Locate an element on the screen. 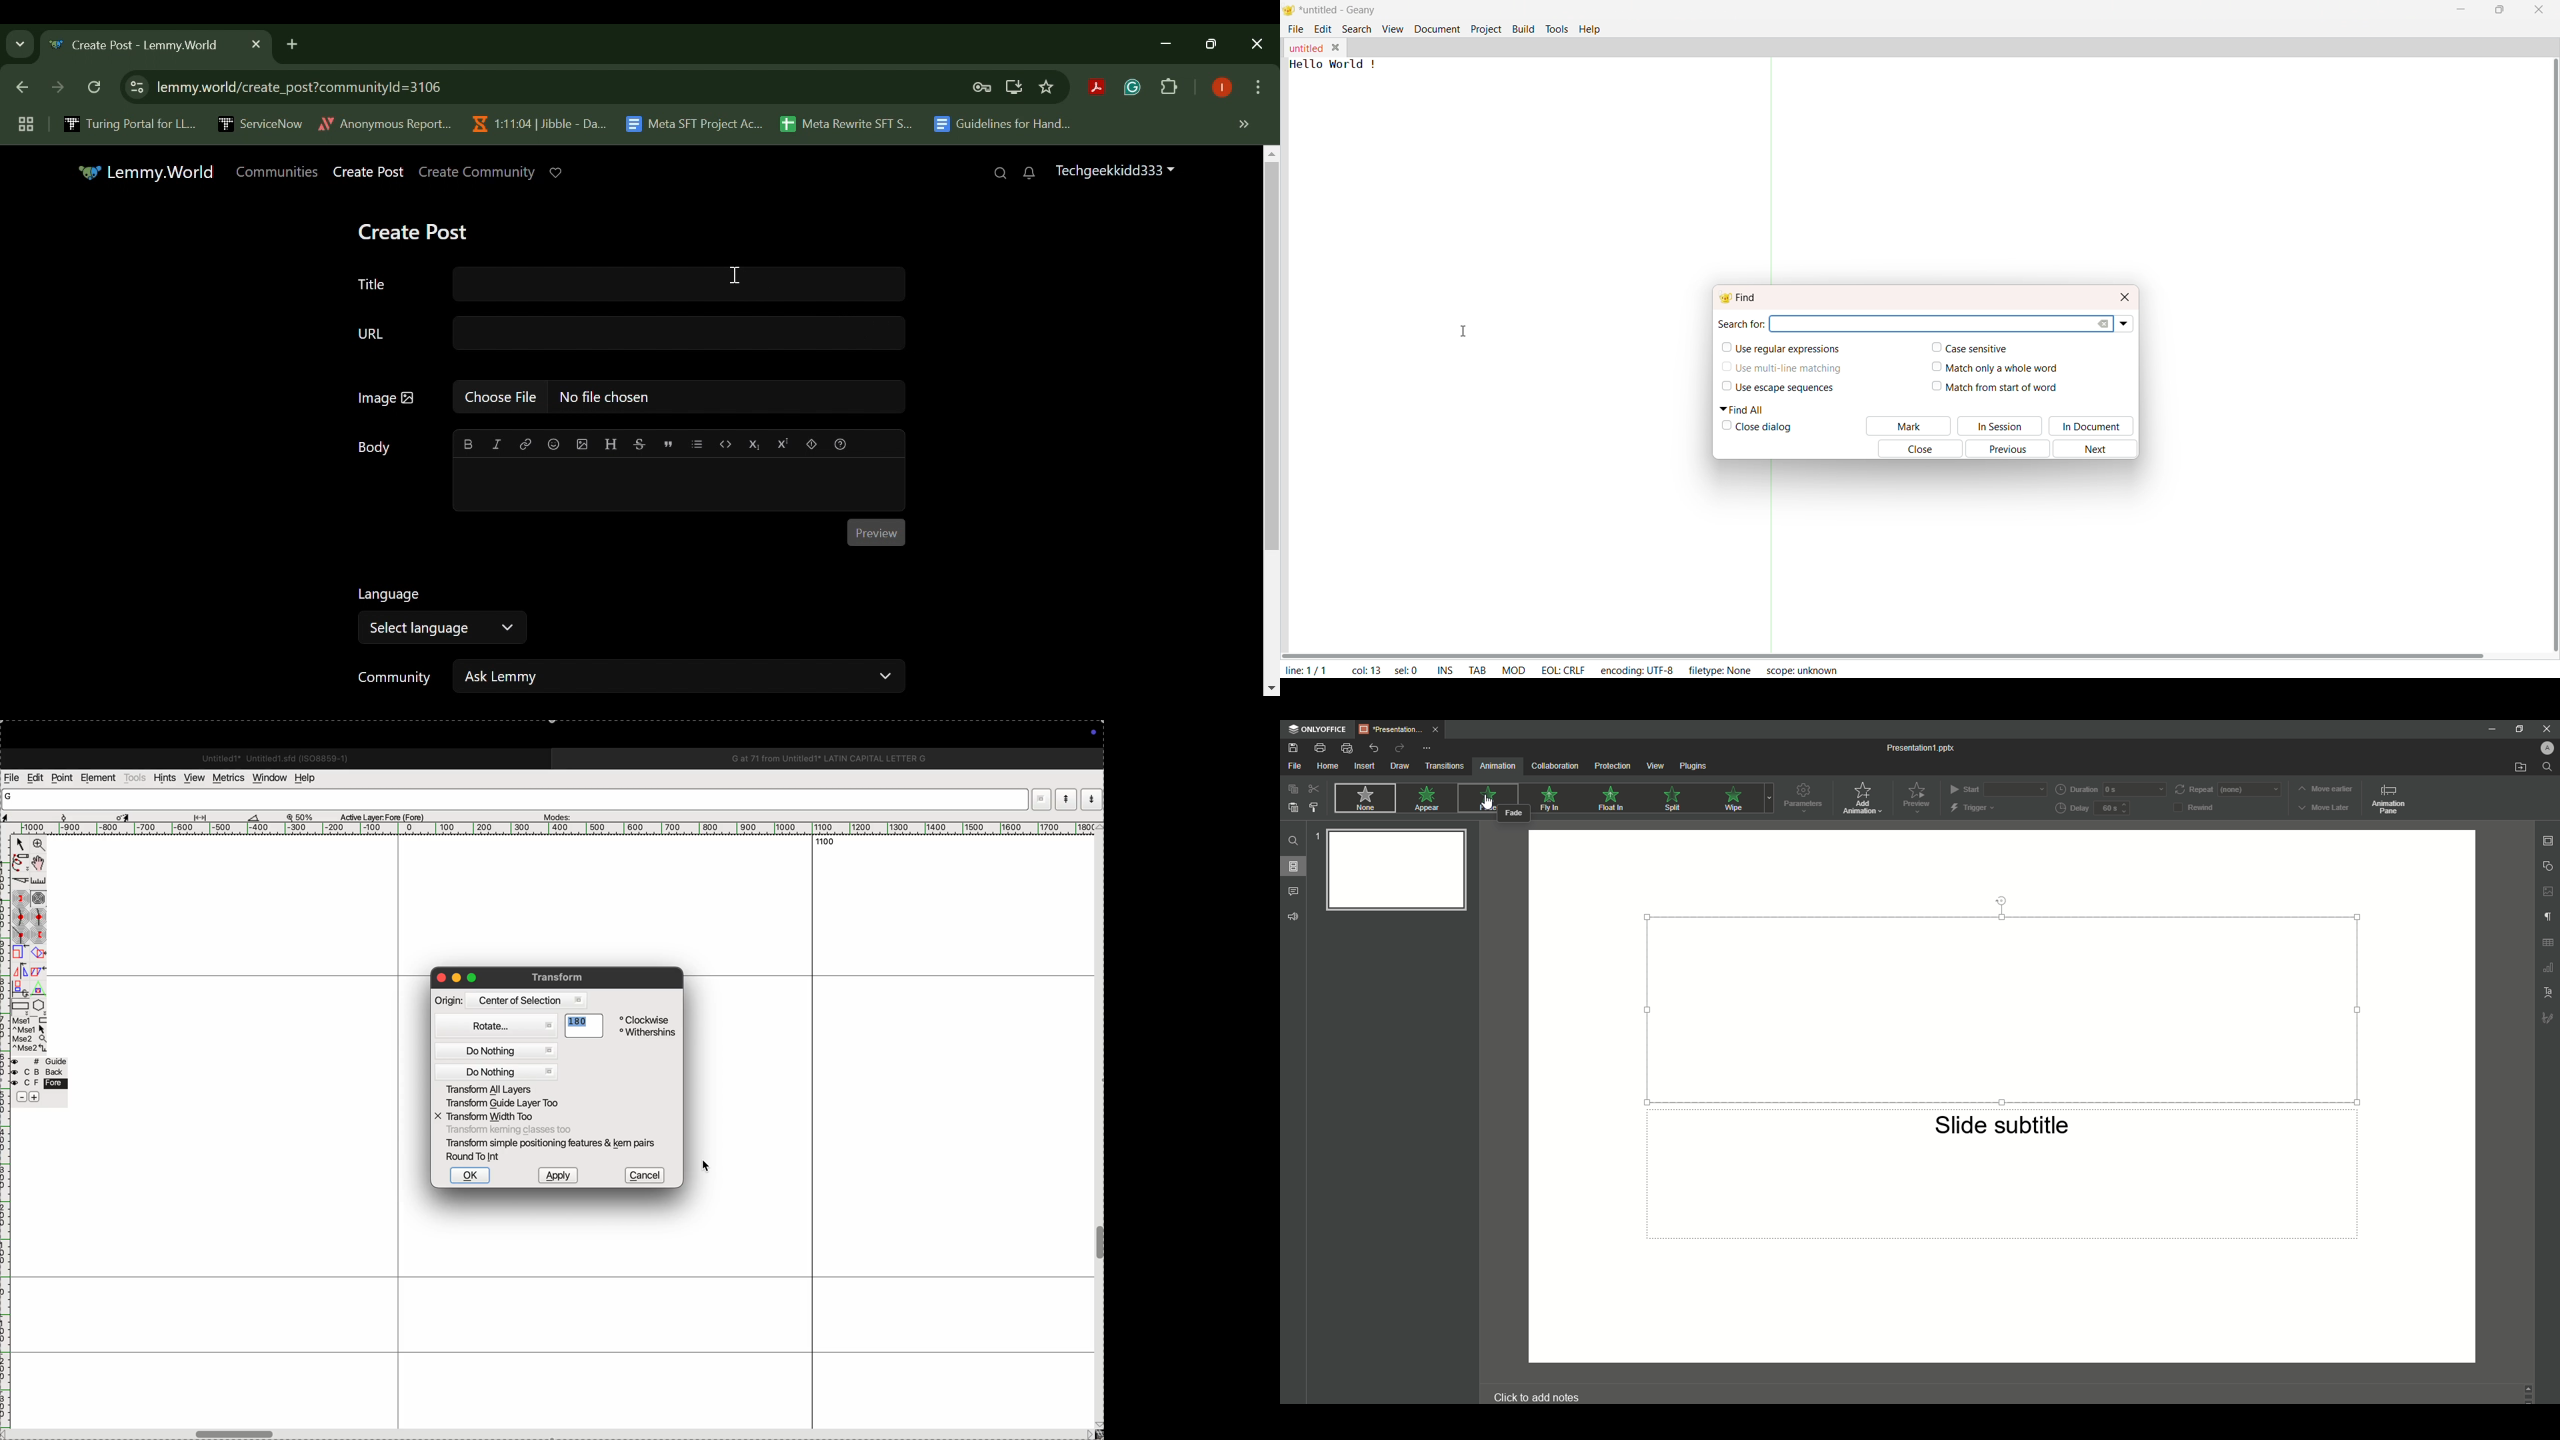 Image resolution: width=2576 pixels, height=1456 pixels. Paste is located at coordinates (1292, 808).